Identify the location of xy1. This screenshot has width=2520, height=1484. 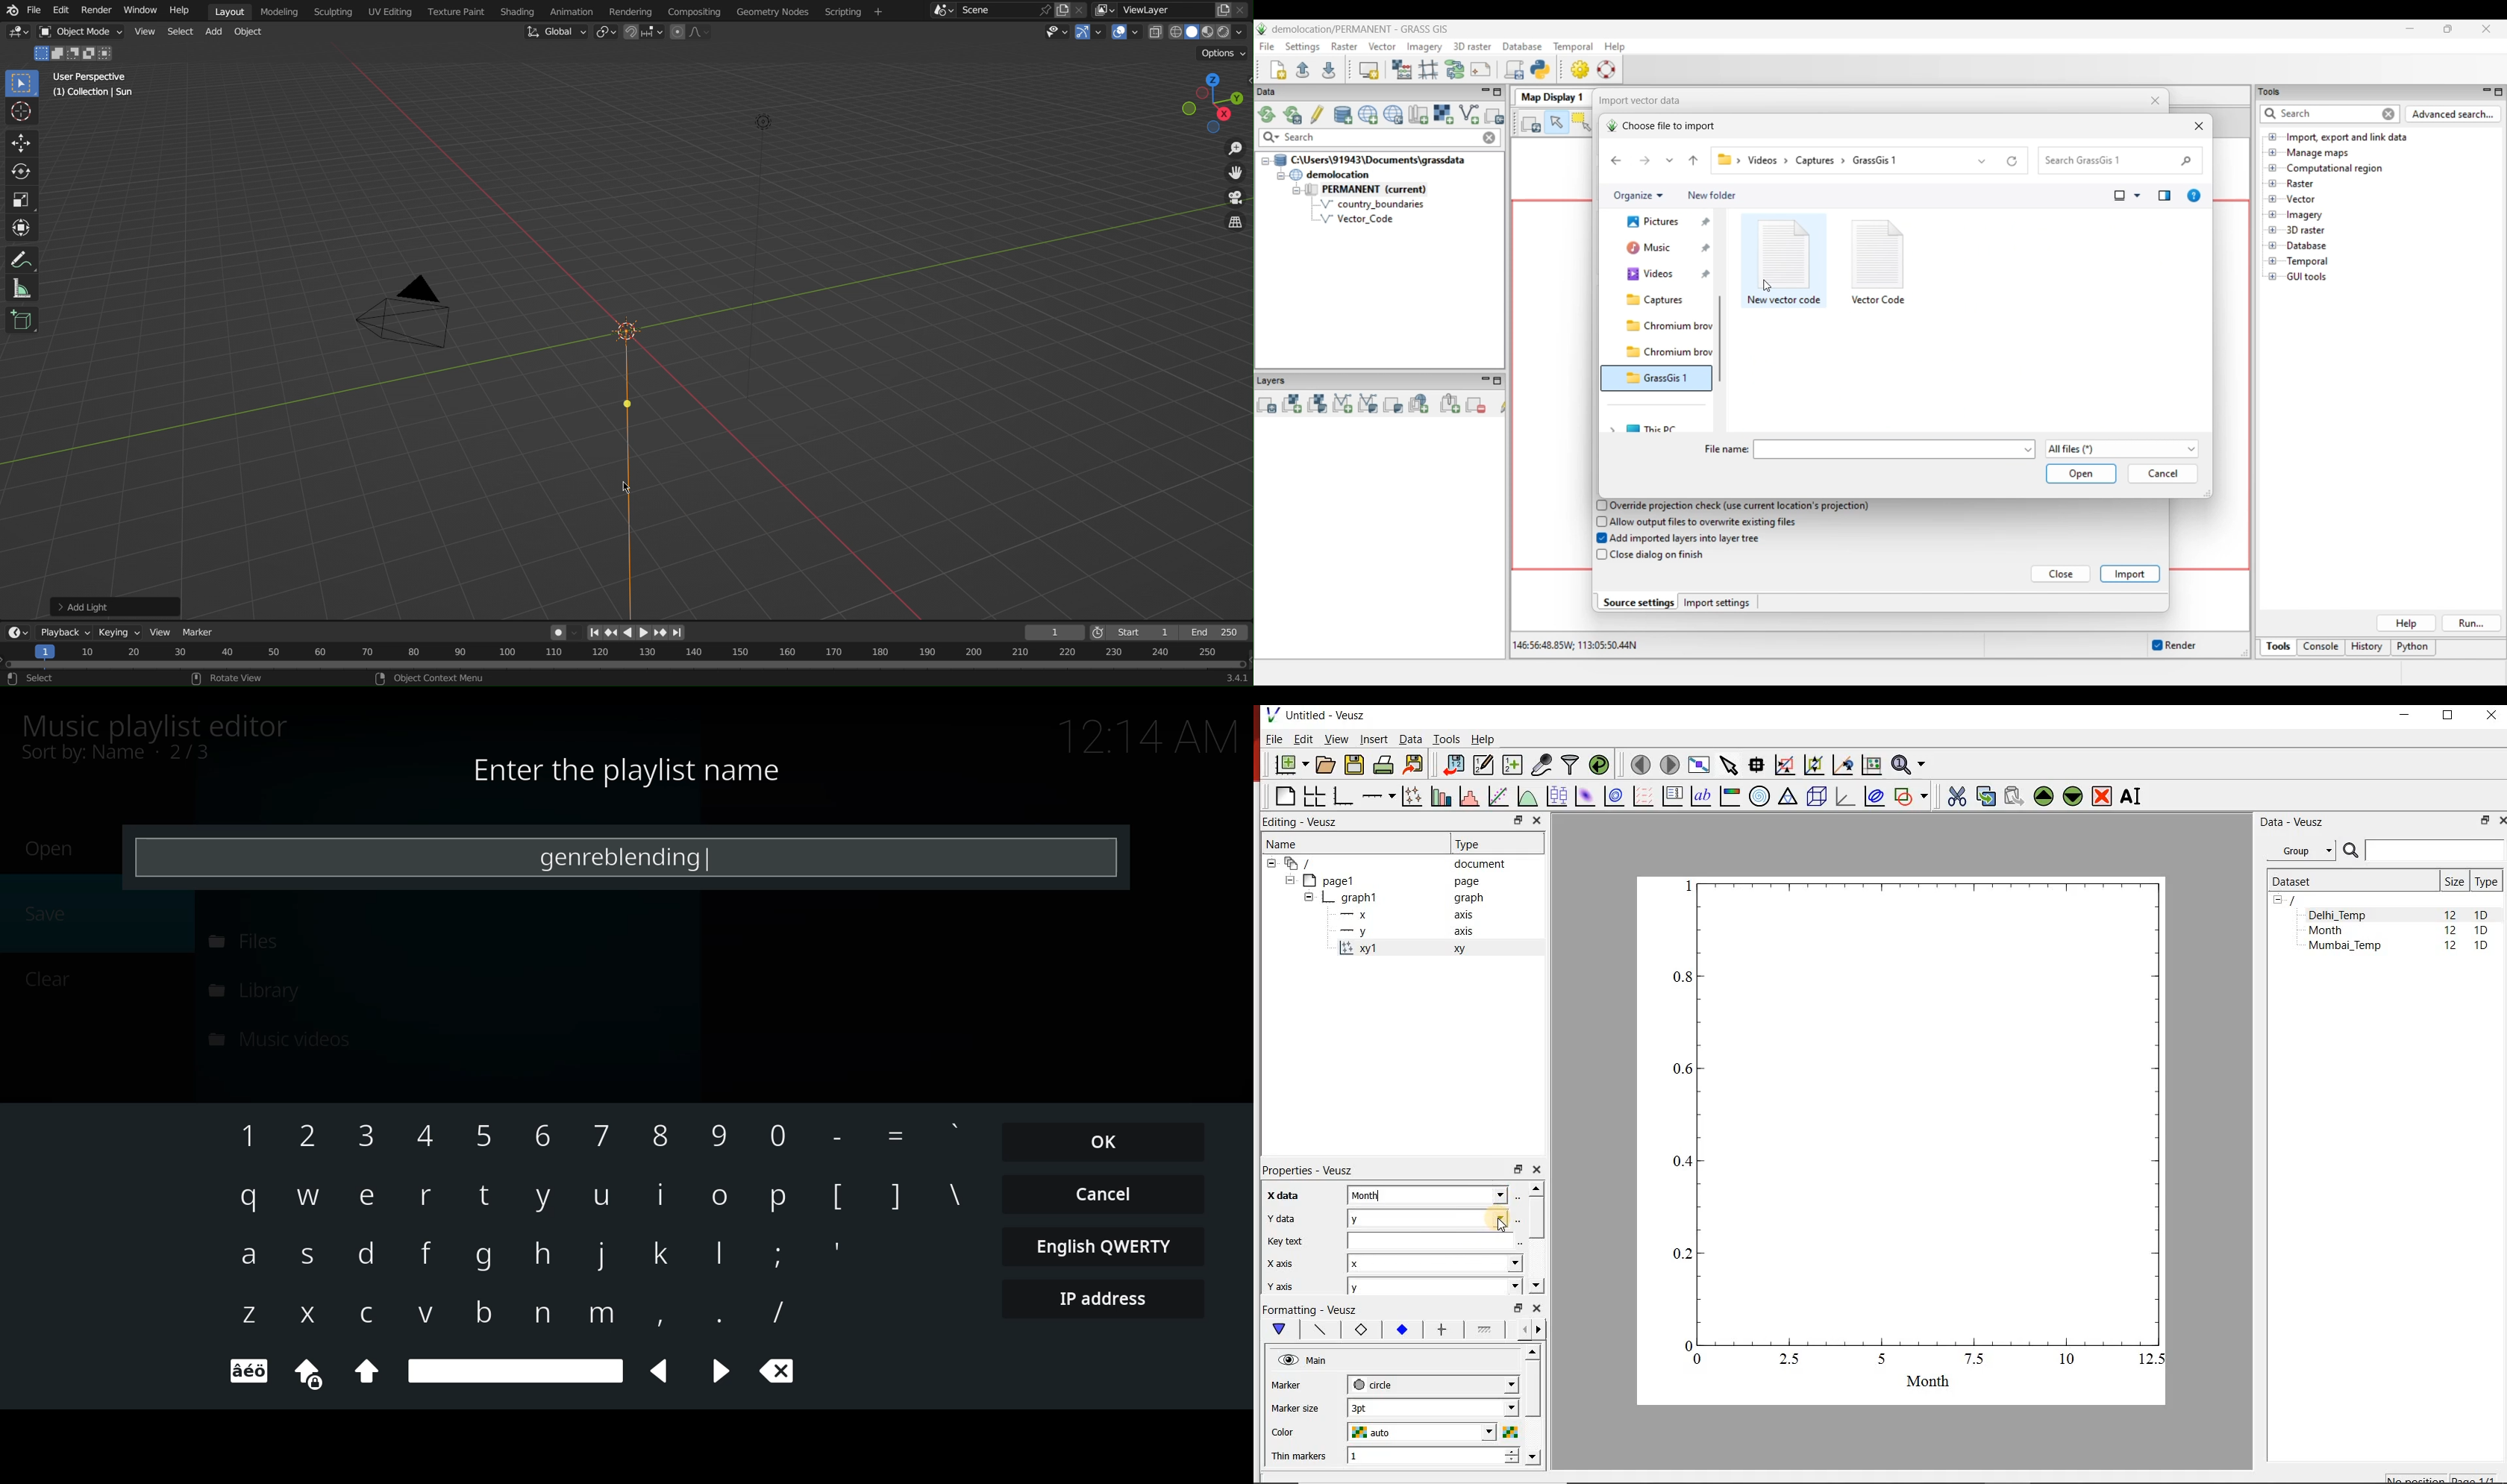
(1409, 949).